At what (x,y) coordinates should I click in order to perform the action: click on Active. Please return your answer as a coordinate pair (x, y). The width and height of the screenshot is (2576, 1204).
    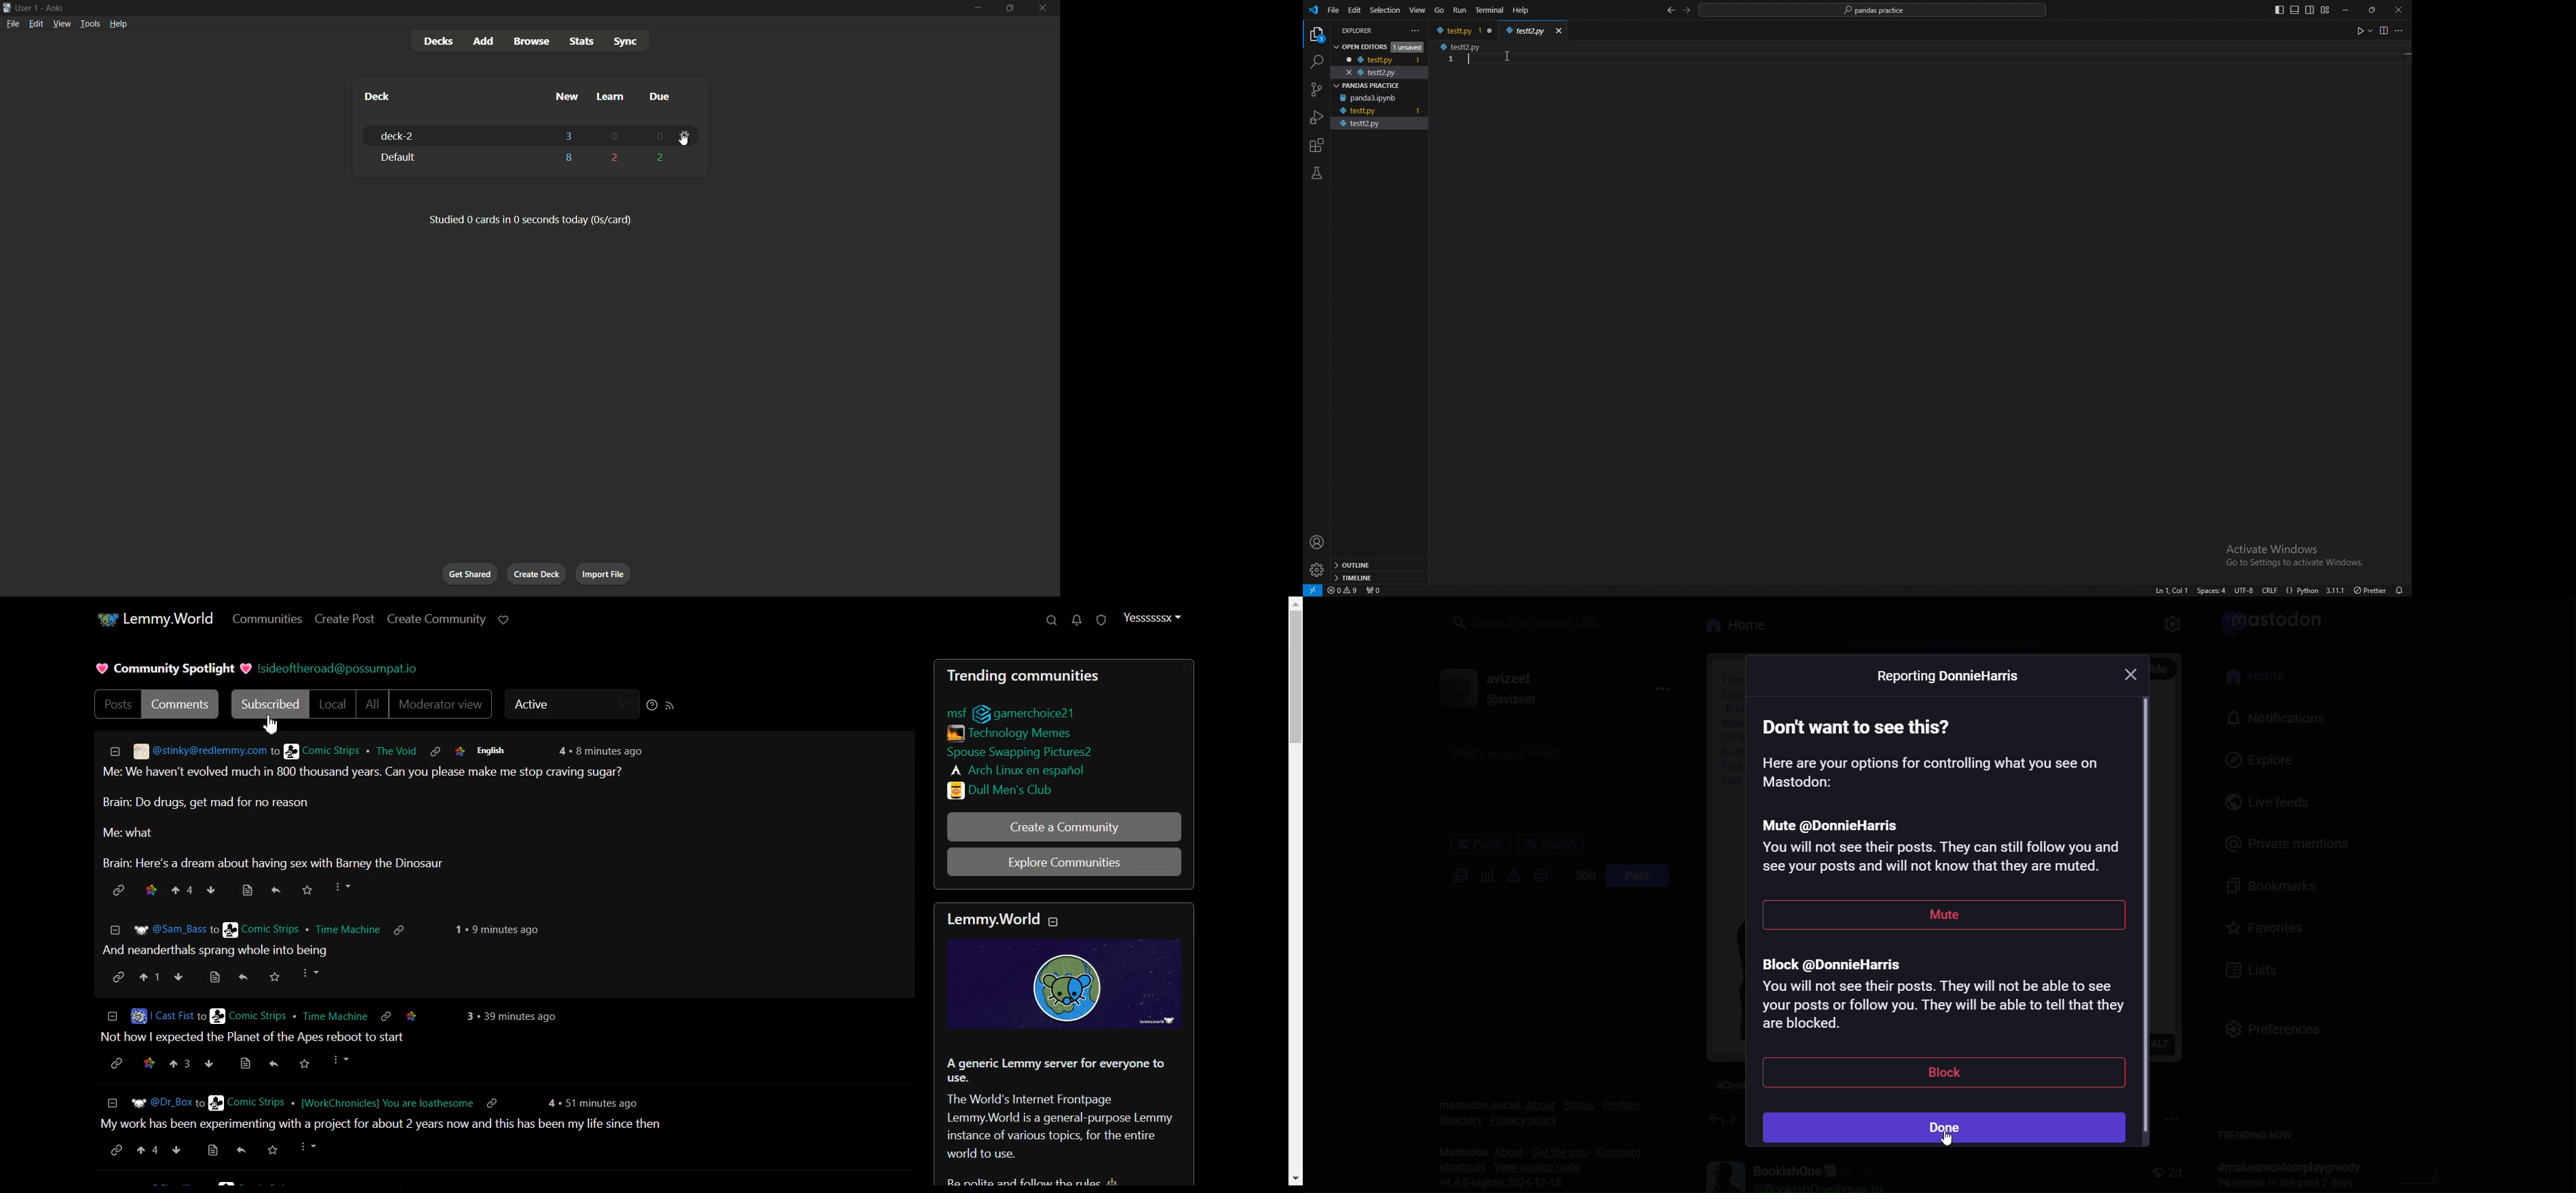
    Looking at the image, I should click on (569, 704).